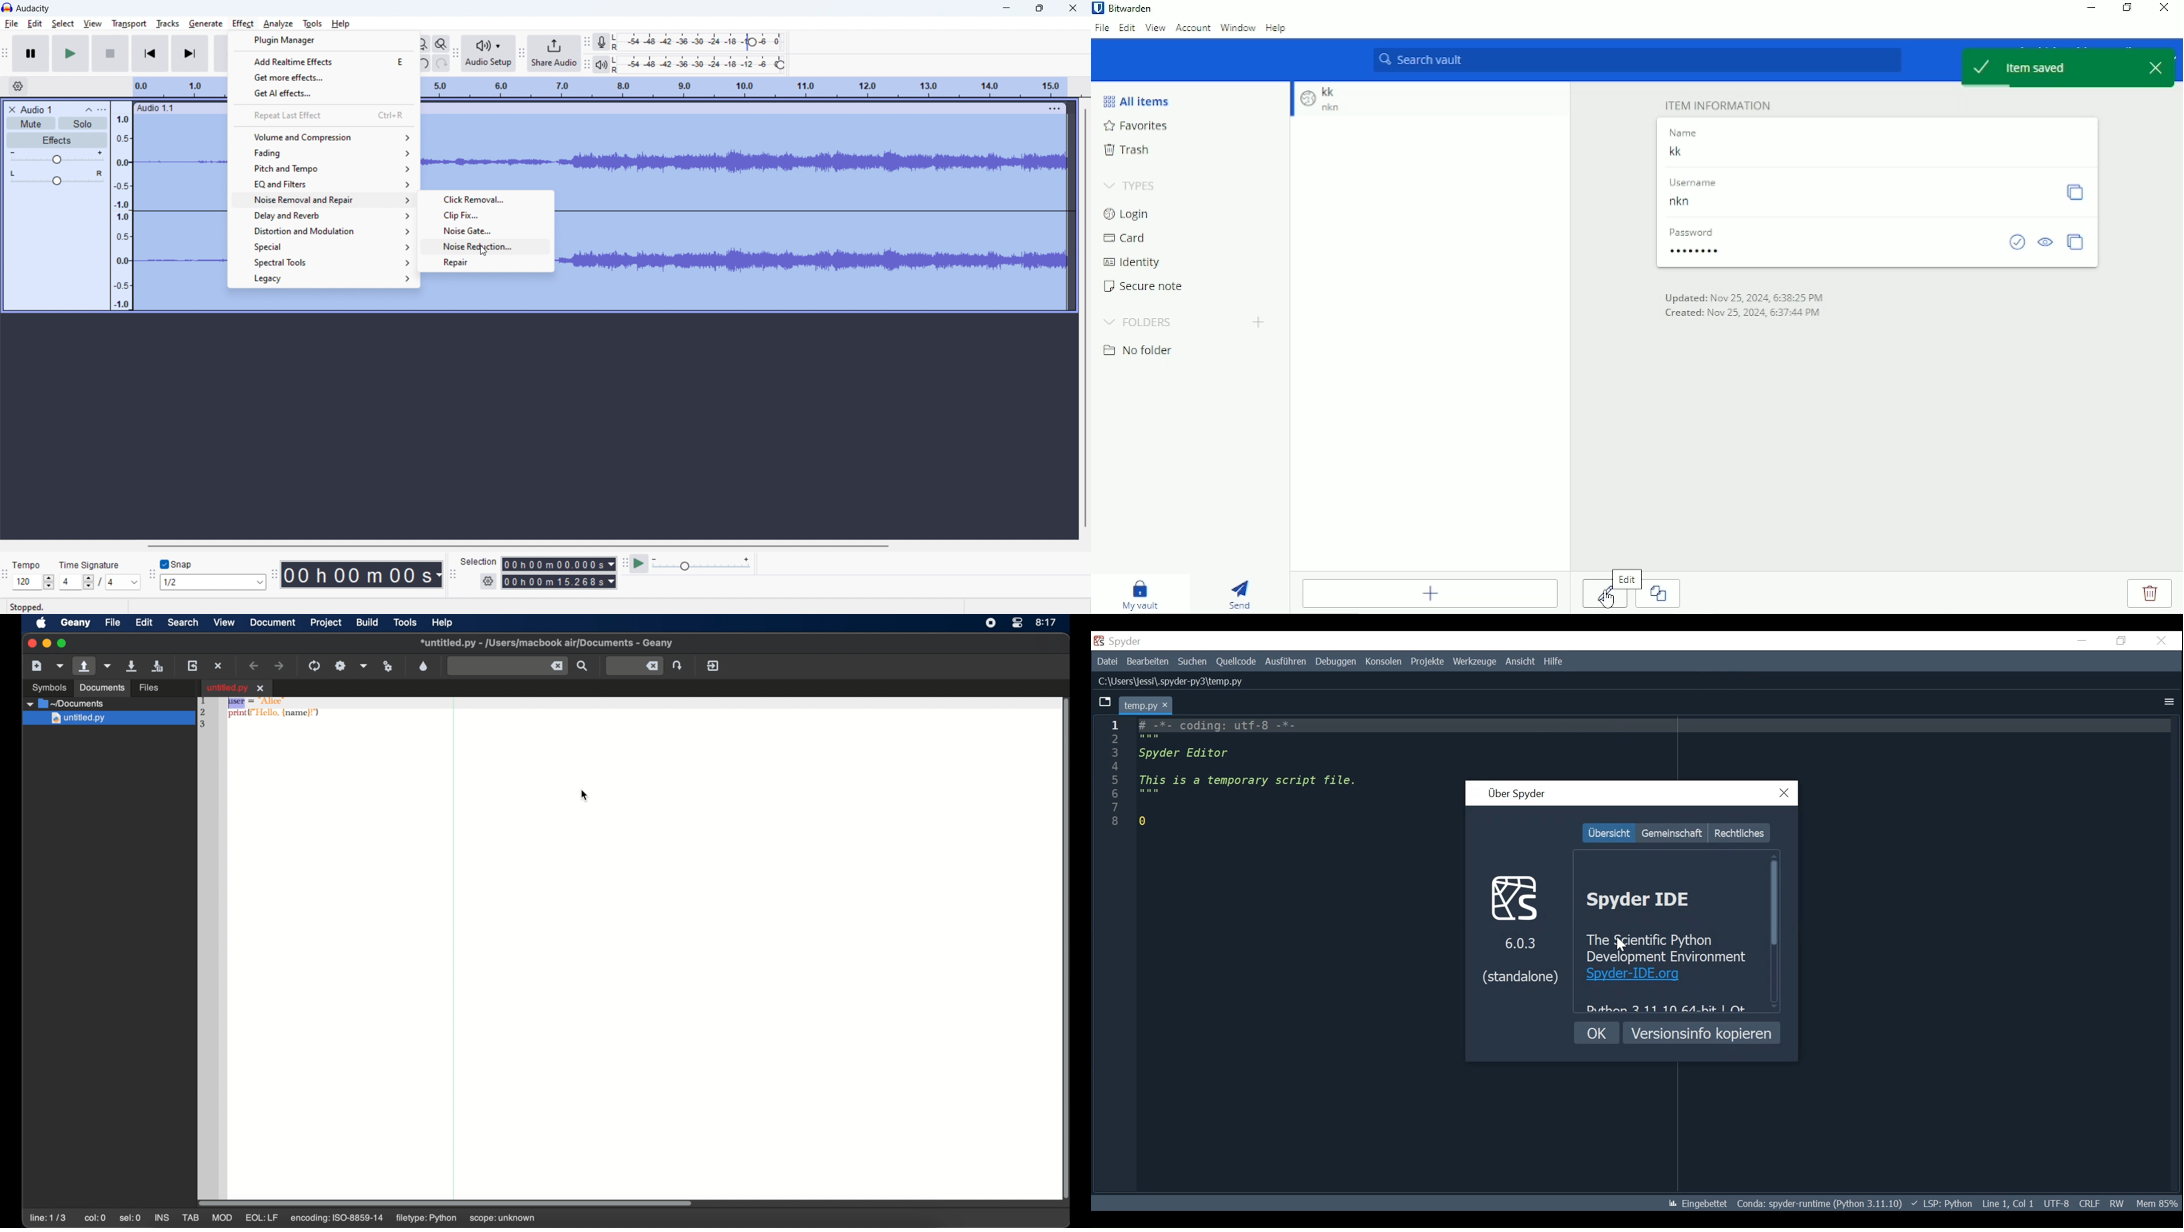  What do you see at coordinates (2118, 1204) in the screenshot?
I see `File Permissions` at bounding box center [2118, 1204].